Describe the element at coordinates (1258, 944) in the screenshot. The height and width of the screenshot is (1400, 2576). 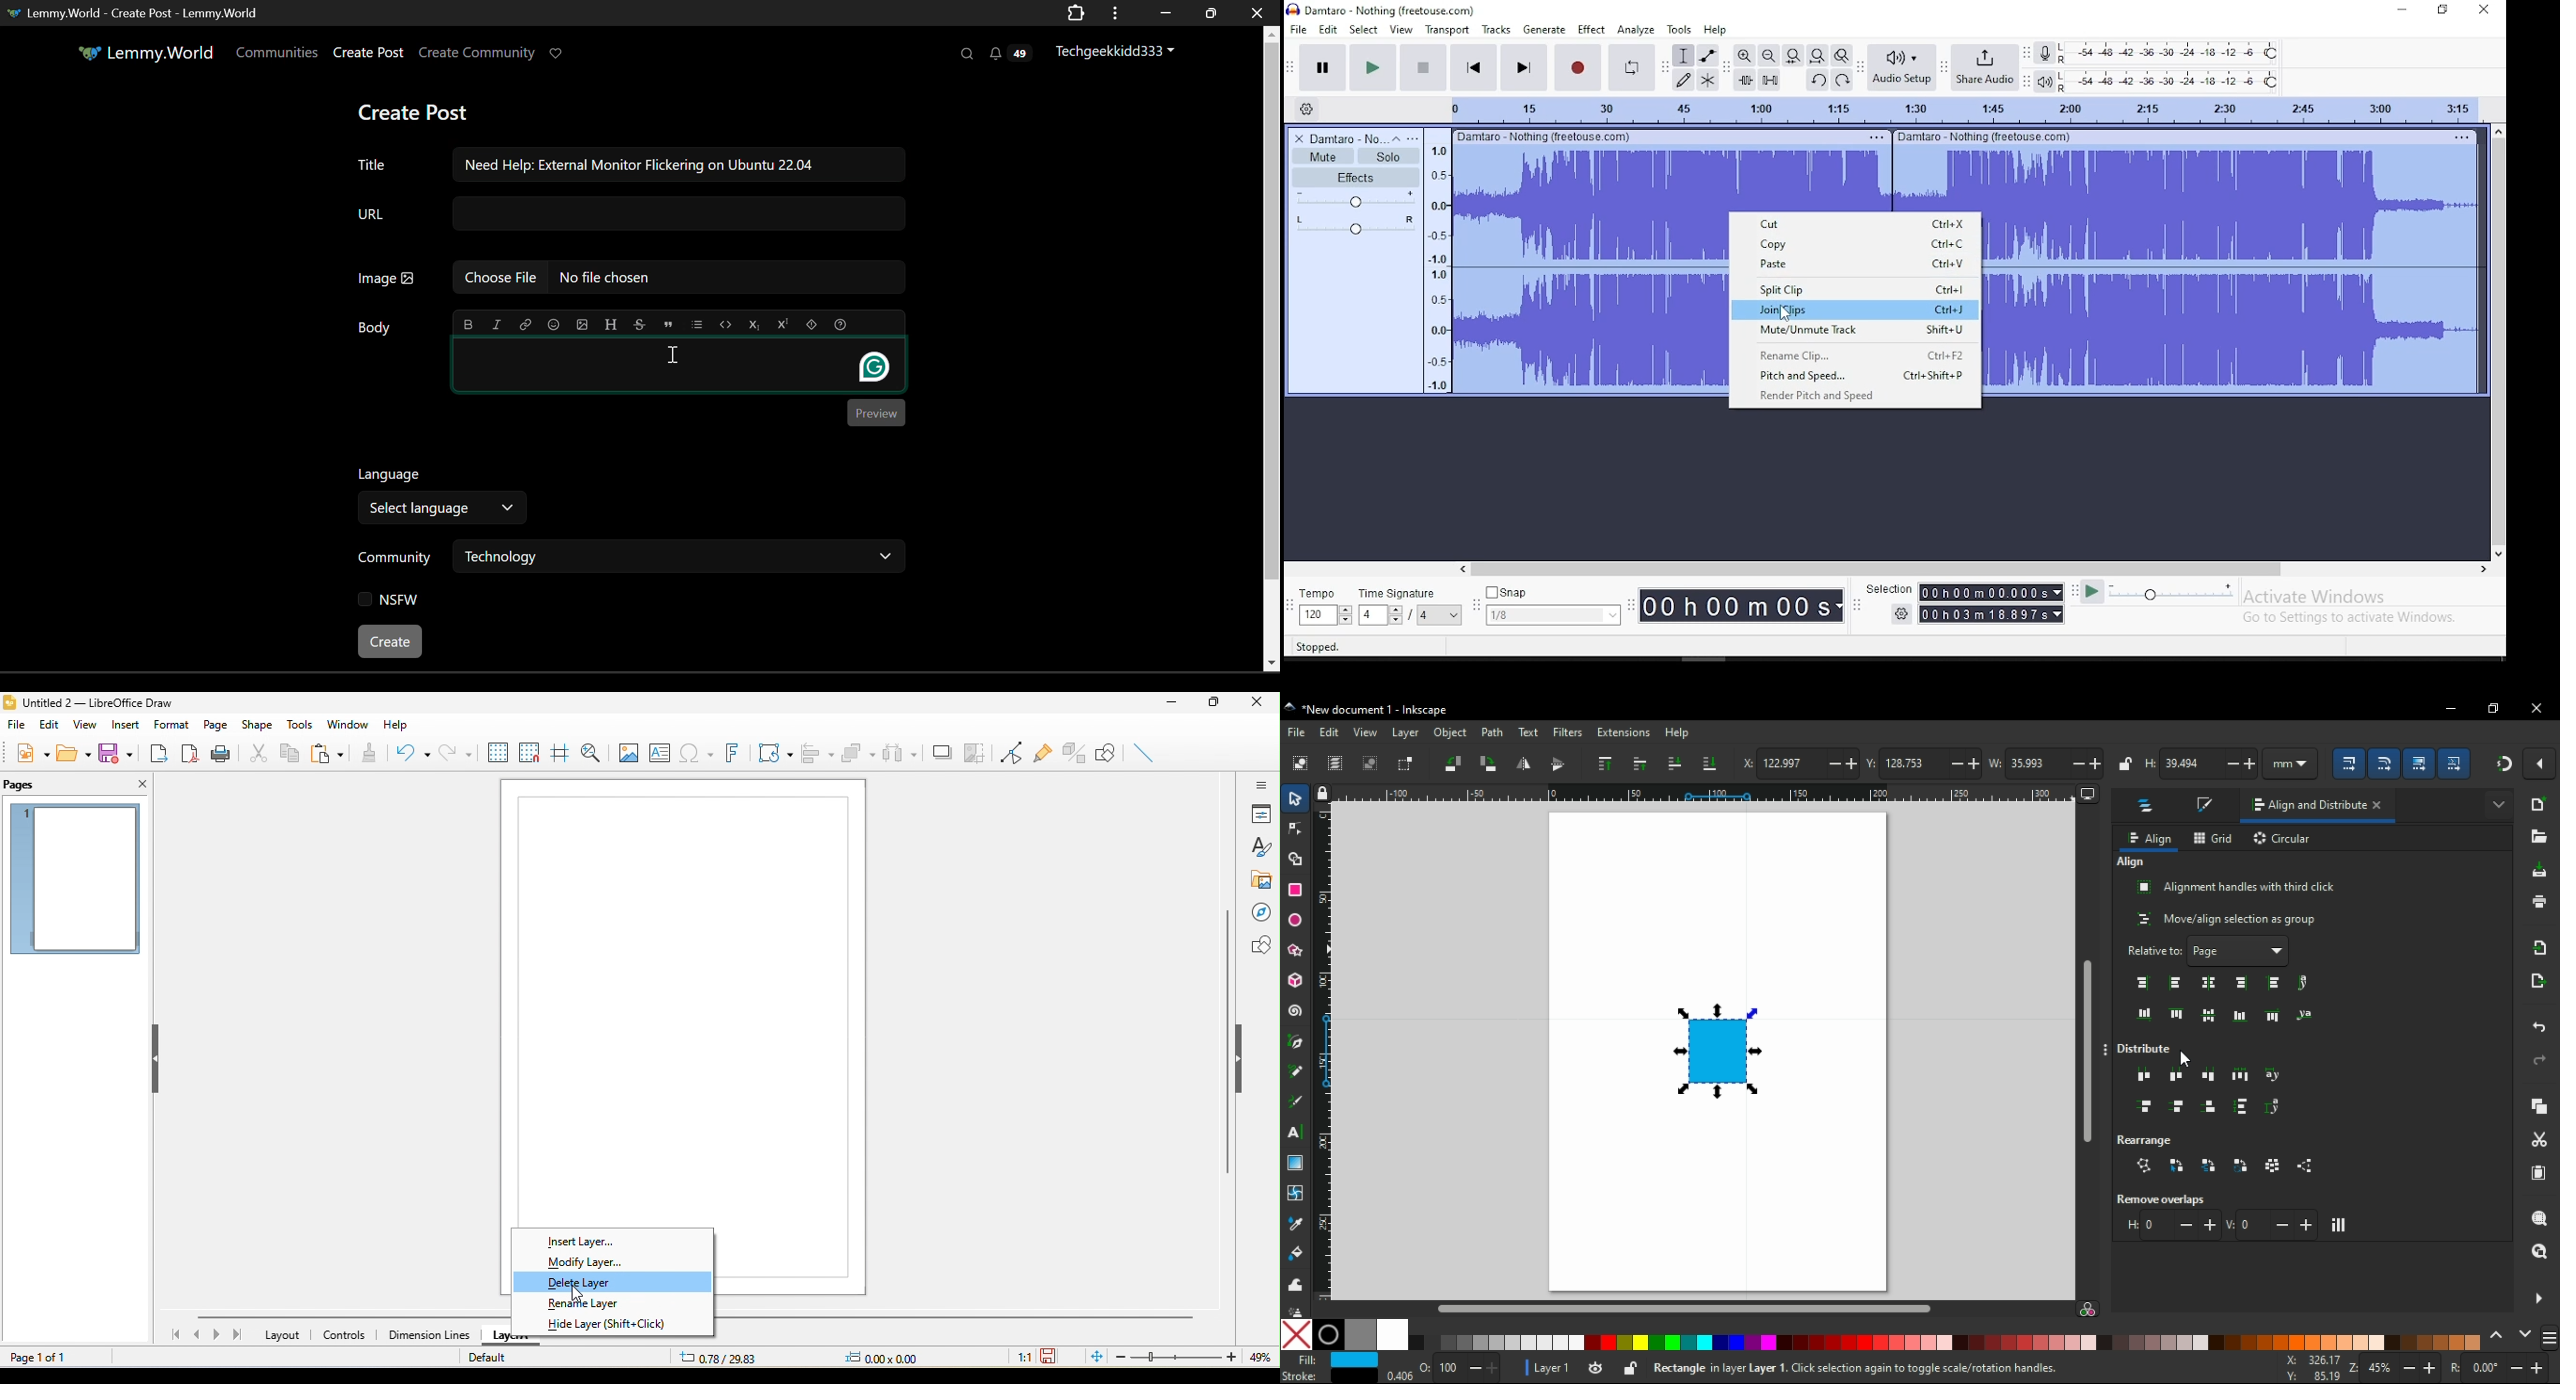
I see `shapes` at that location.